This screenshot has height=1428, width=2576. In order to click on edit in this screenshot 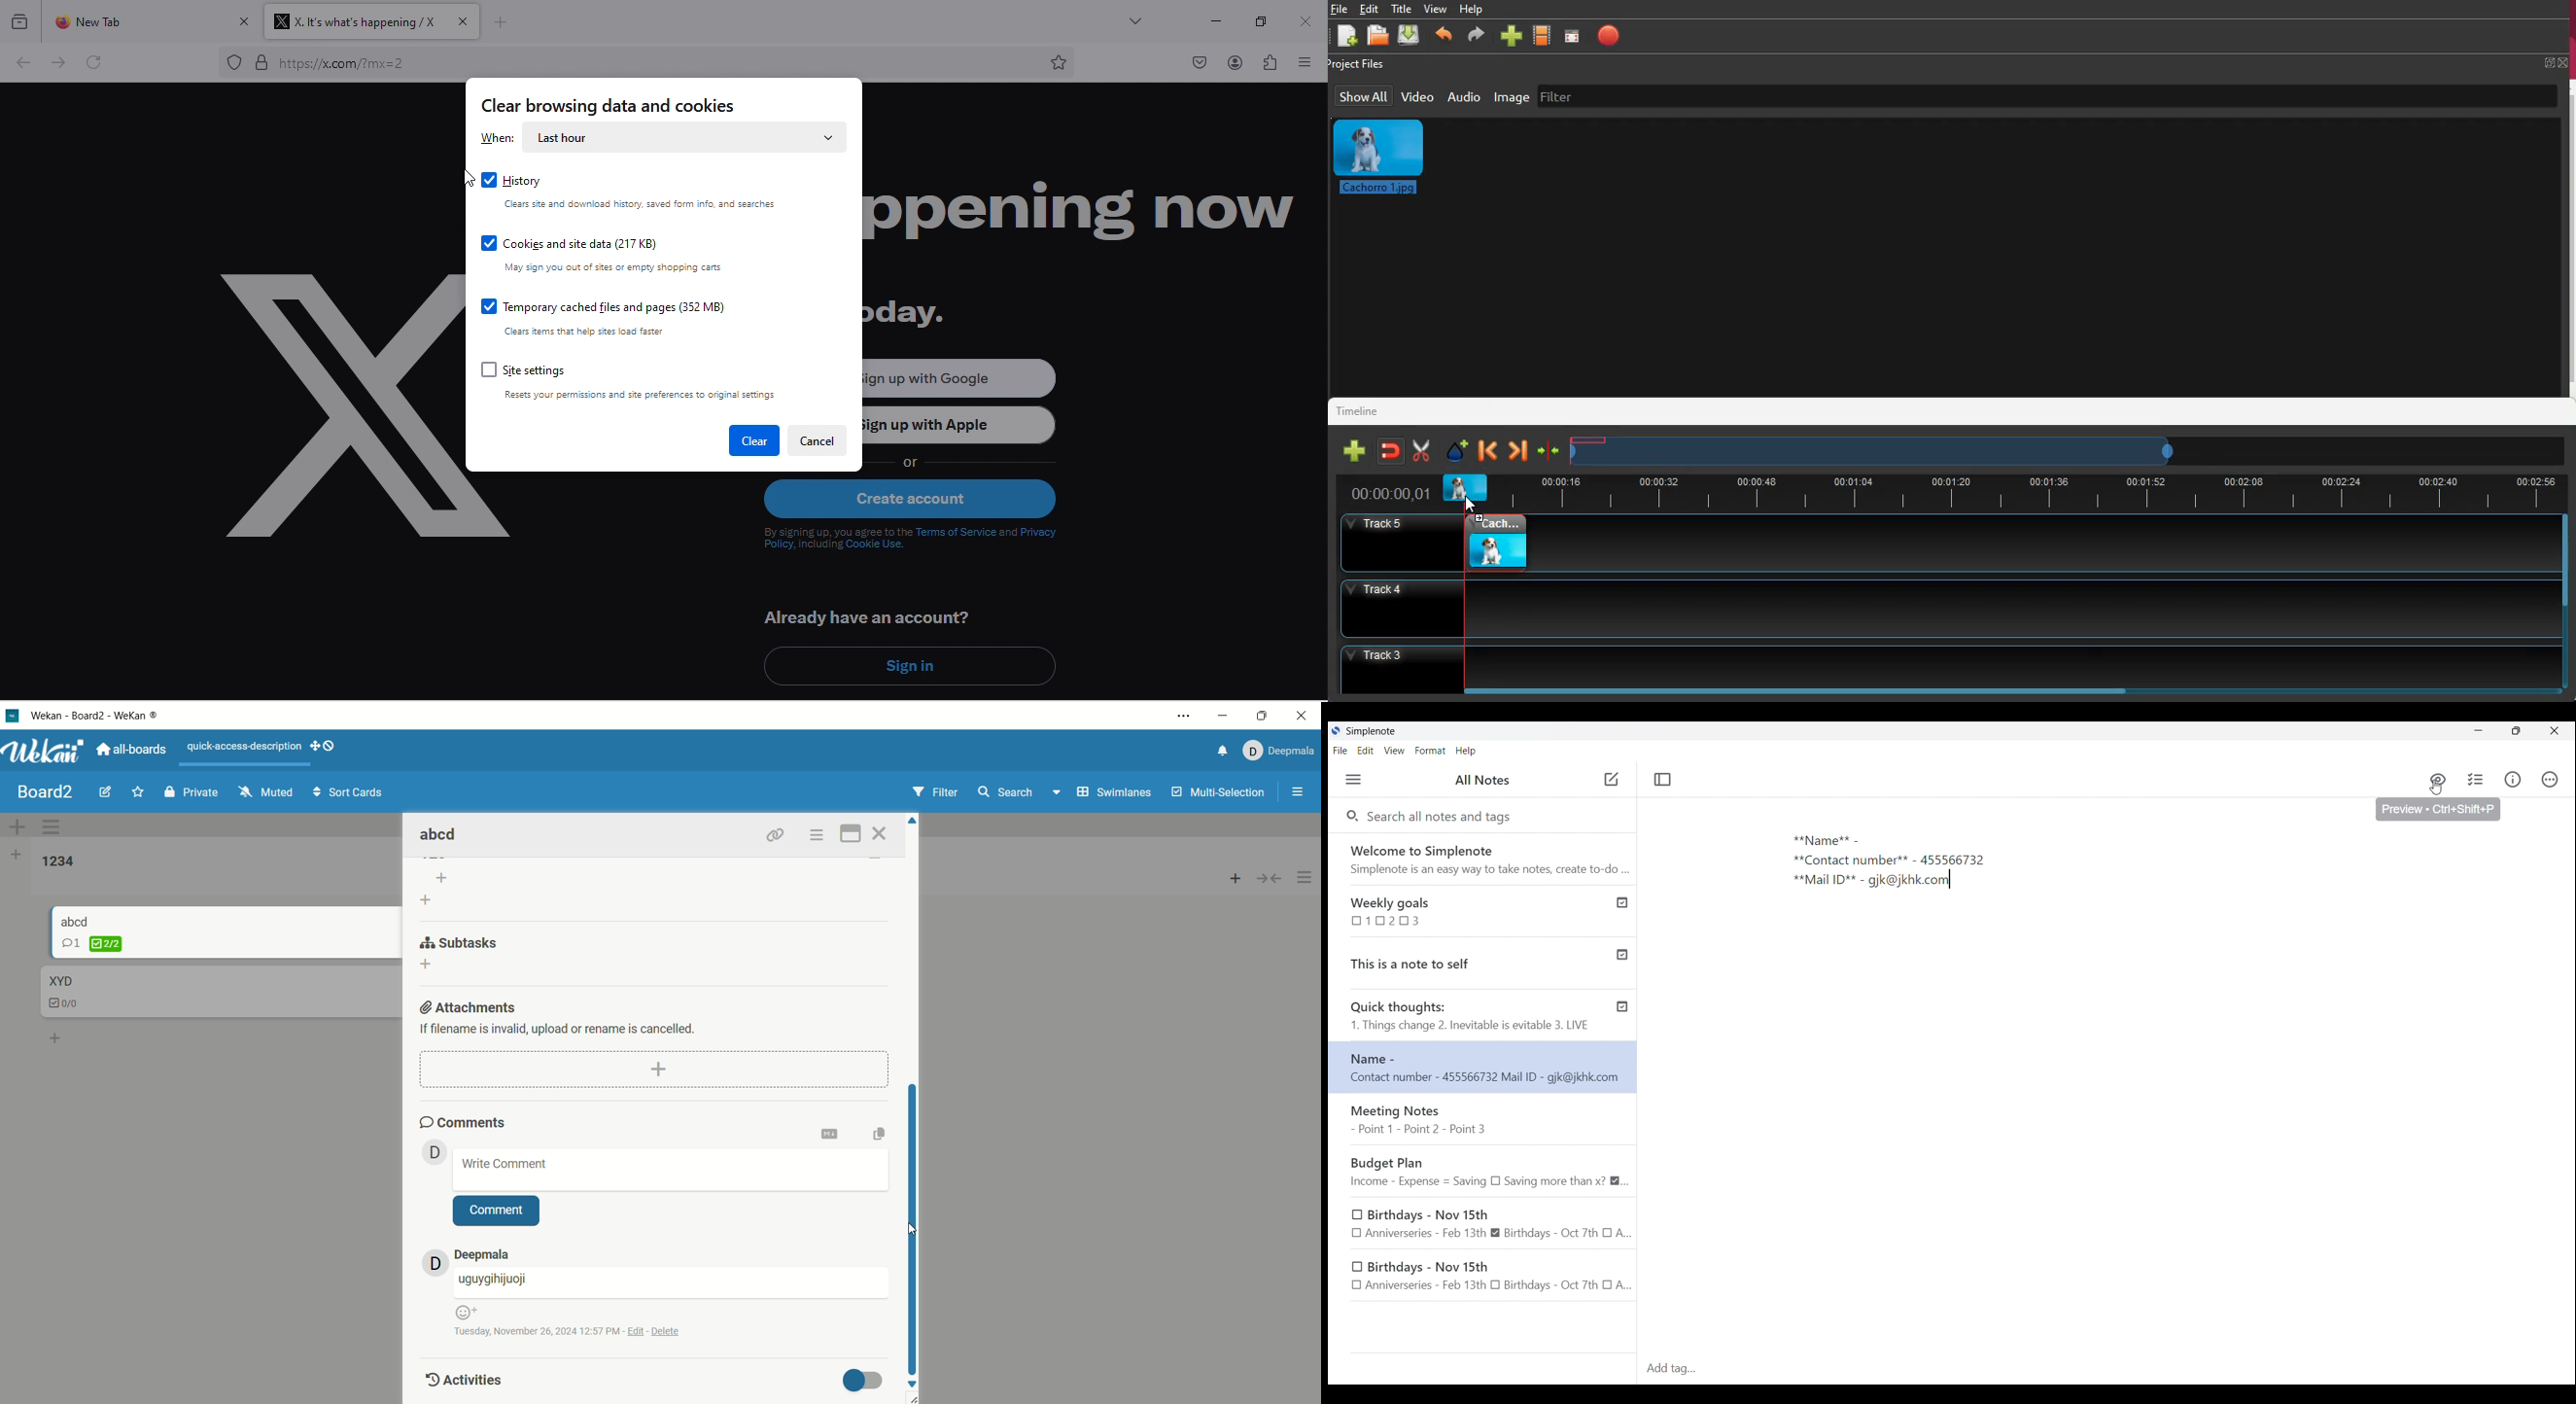, I will do `click(105, 790)`.